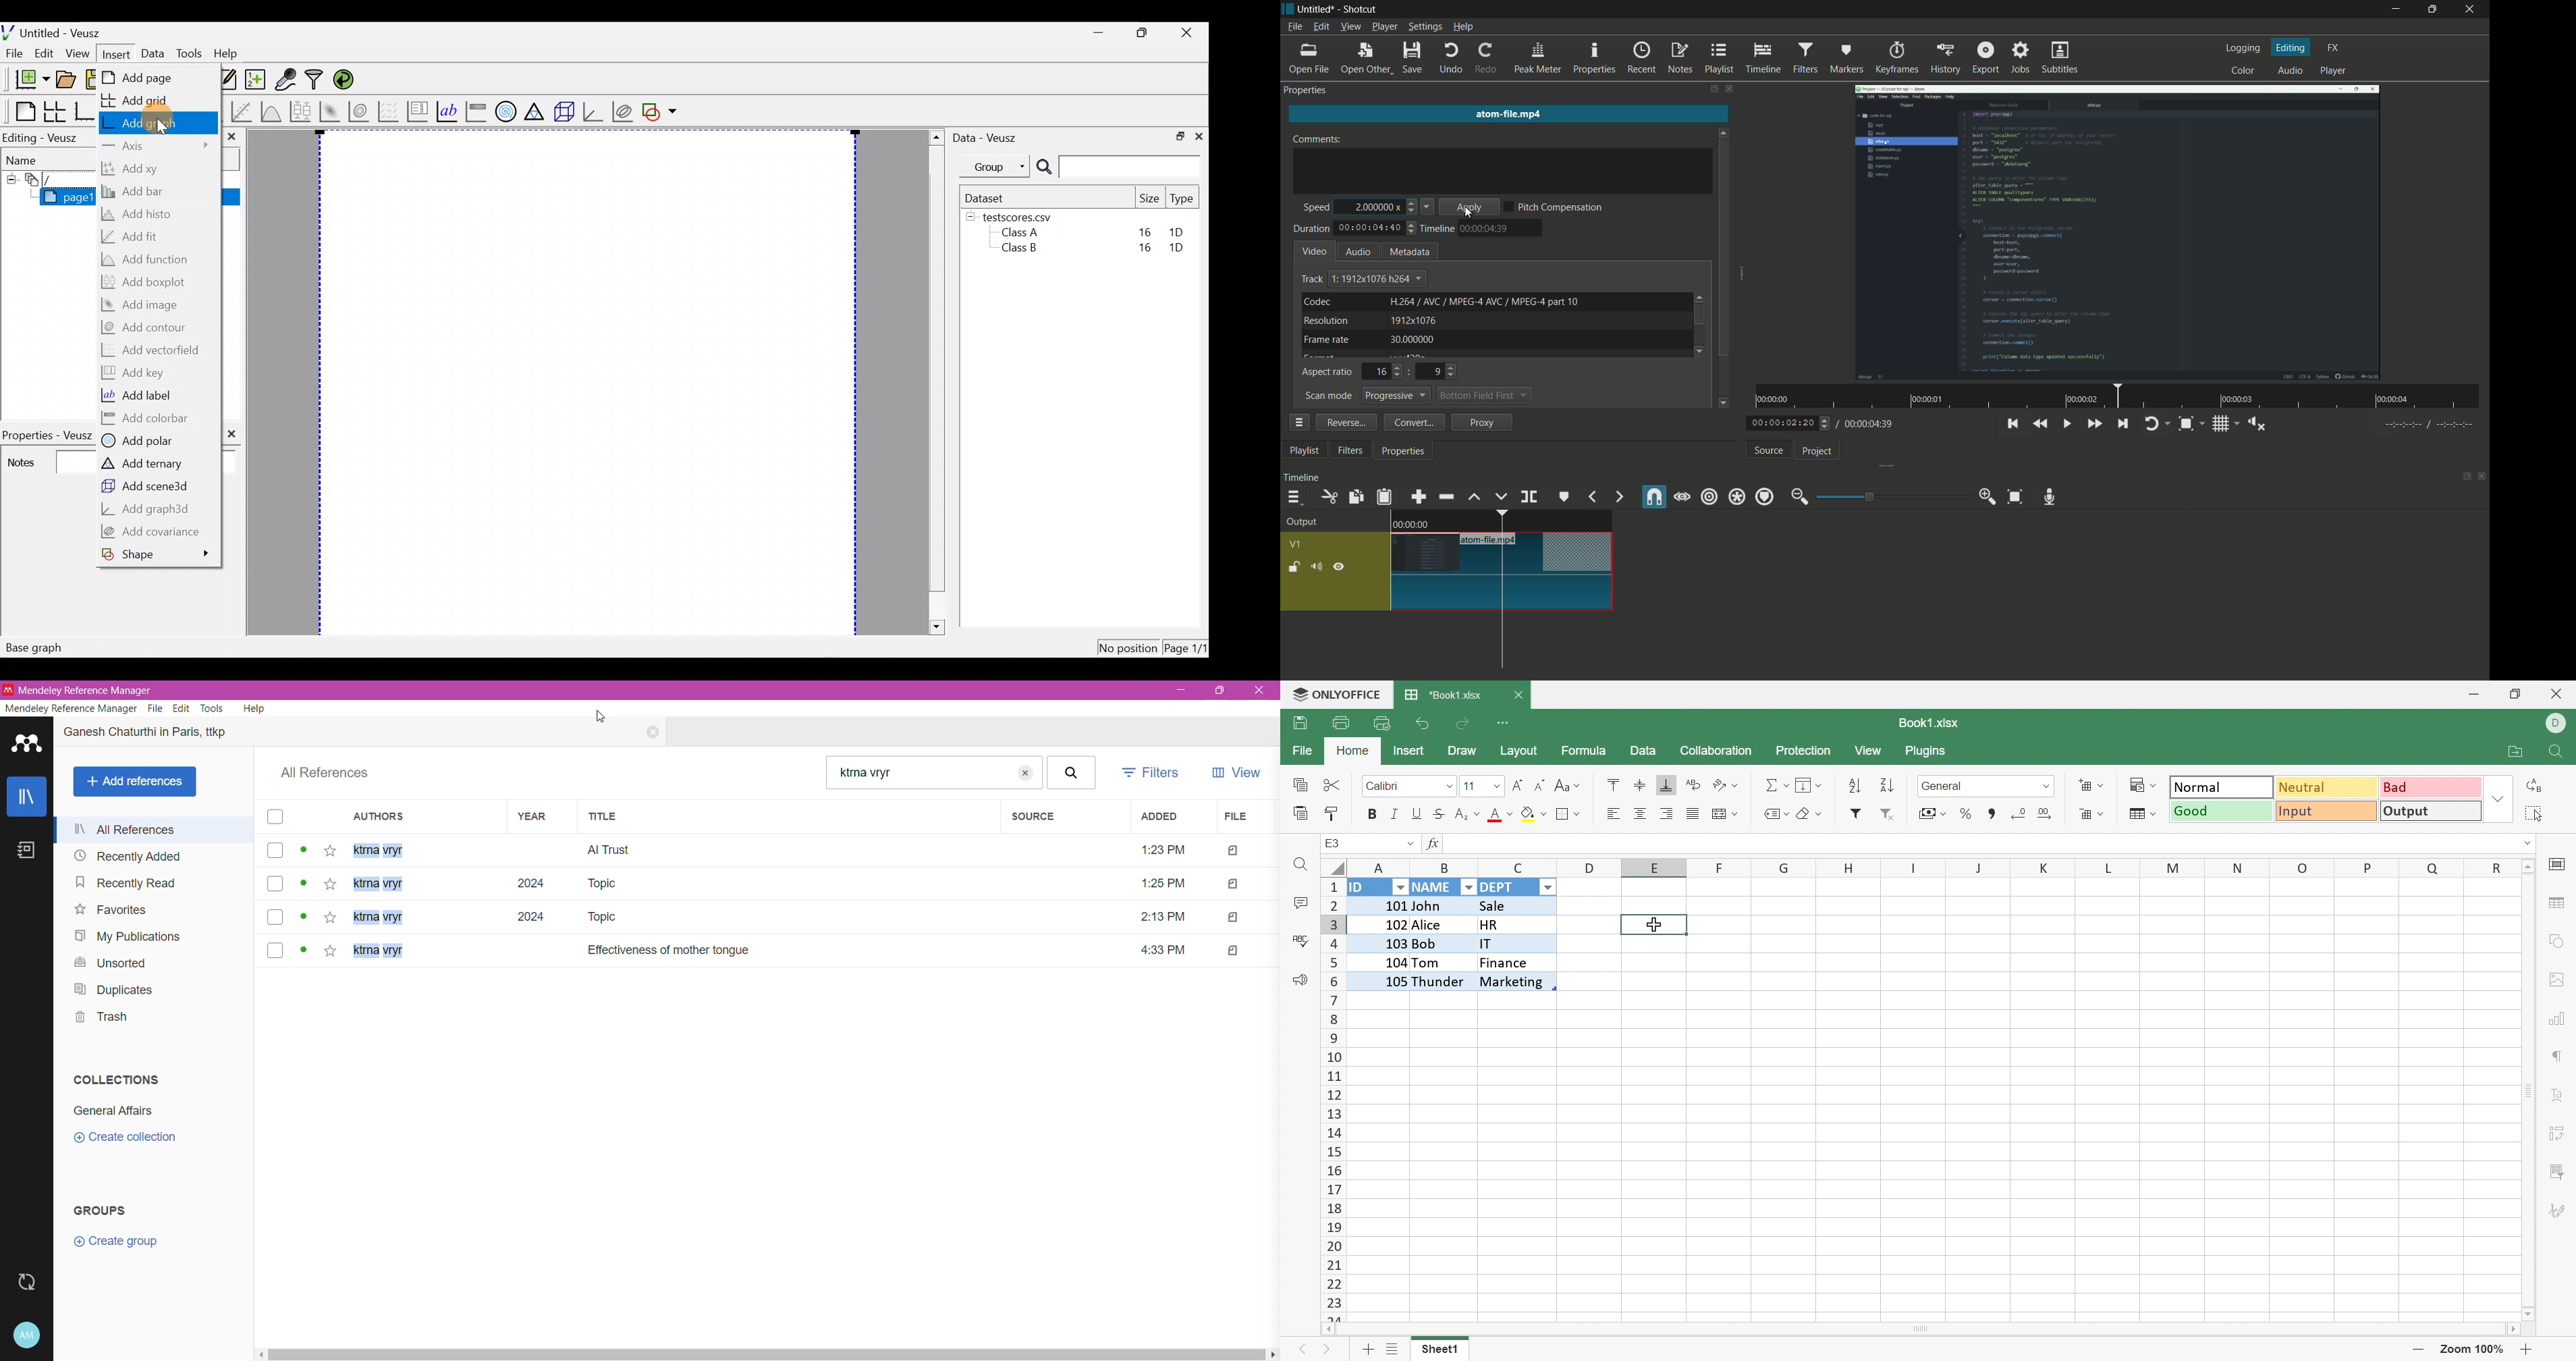 The width and height of the screenshot is (2576, 1372). Describe the element at coordinates (157, 830) in the screenshot. I see `All References` at that location.